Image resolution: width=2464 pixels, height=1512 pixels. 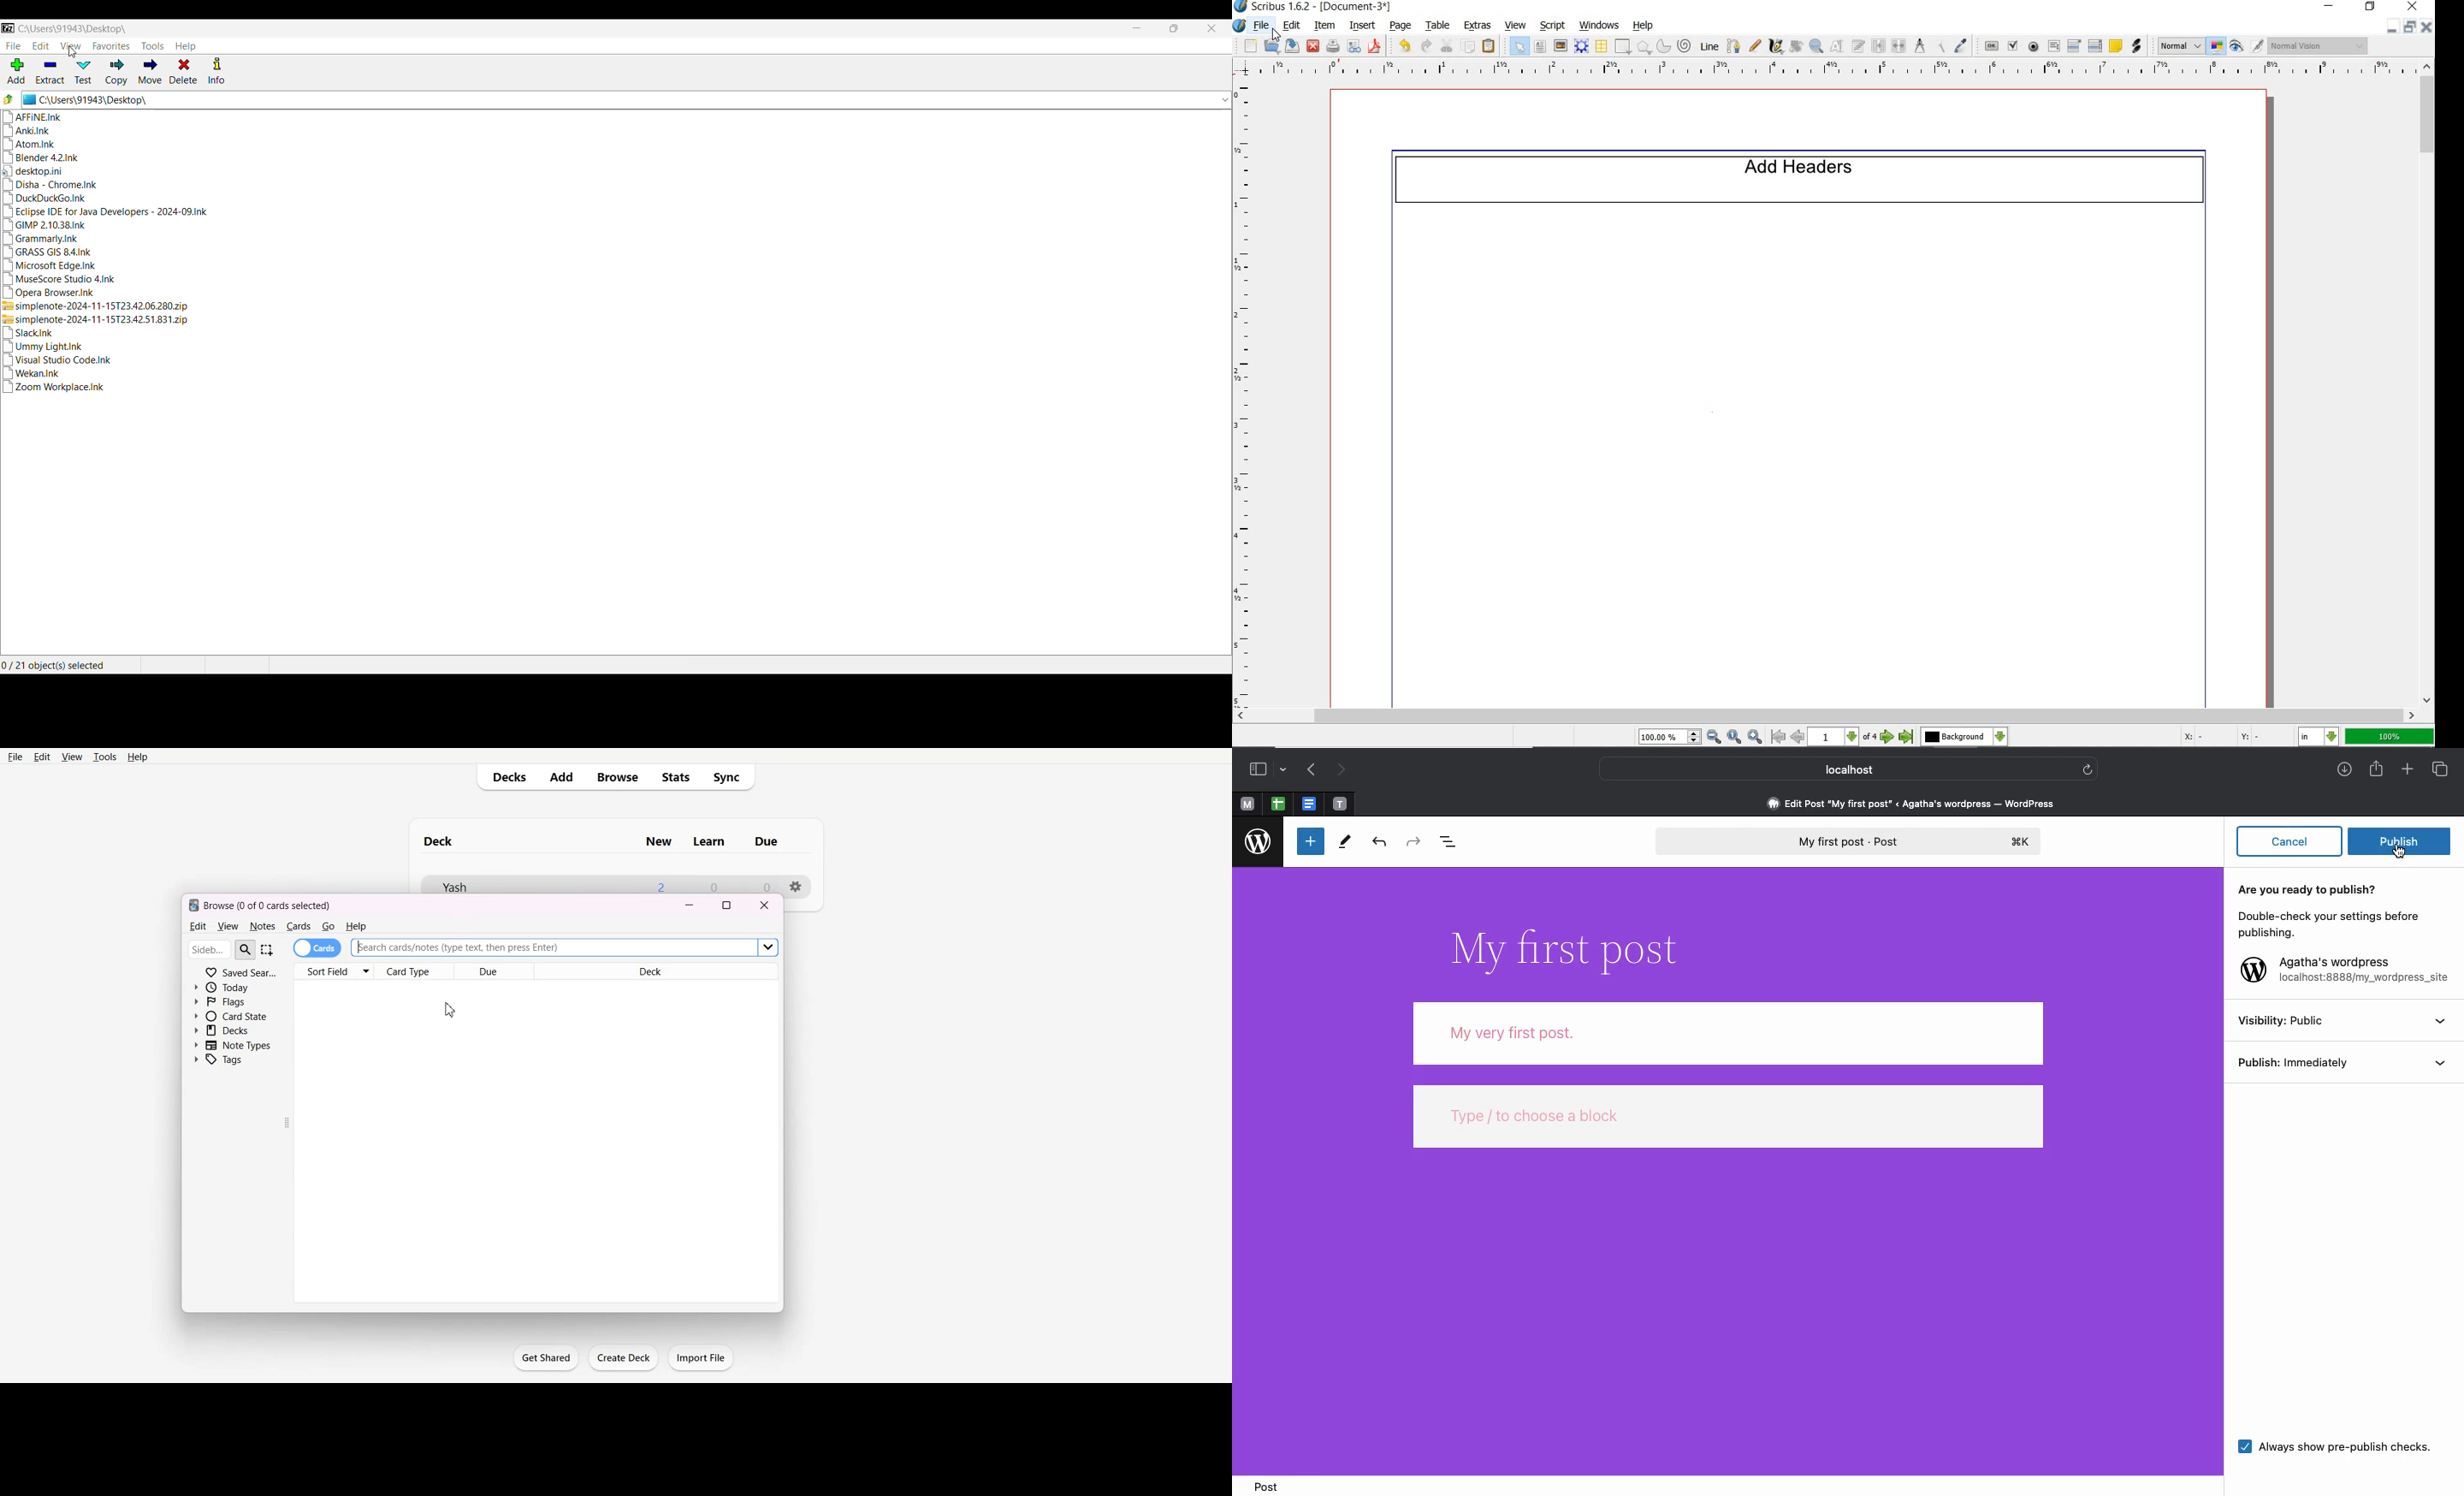 What do you see at coordinates (58, 666) in the screenshot?
I see `0 / 21 object(s) selected` at bounding box center [58, 666].